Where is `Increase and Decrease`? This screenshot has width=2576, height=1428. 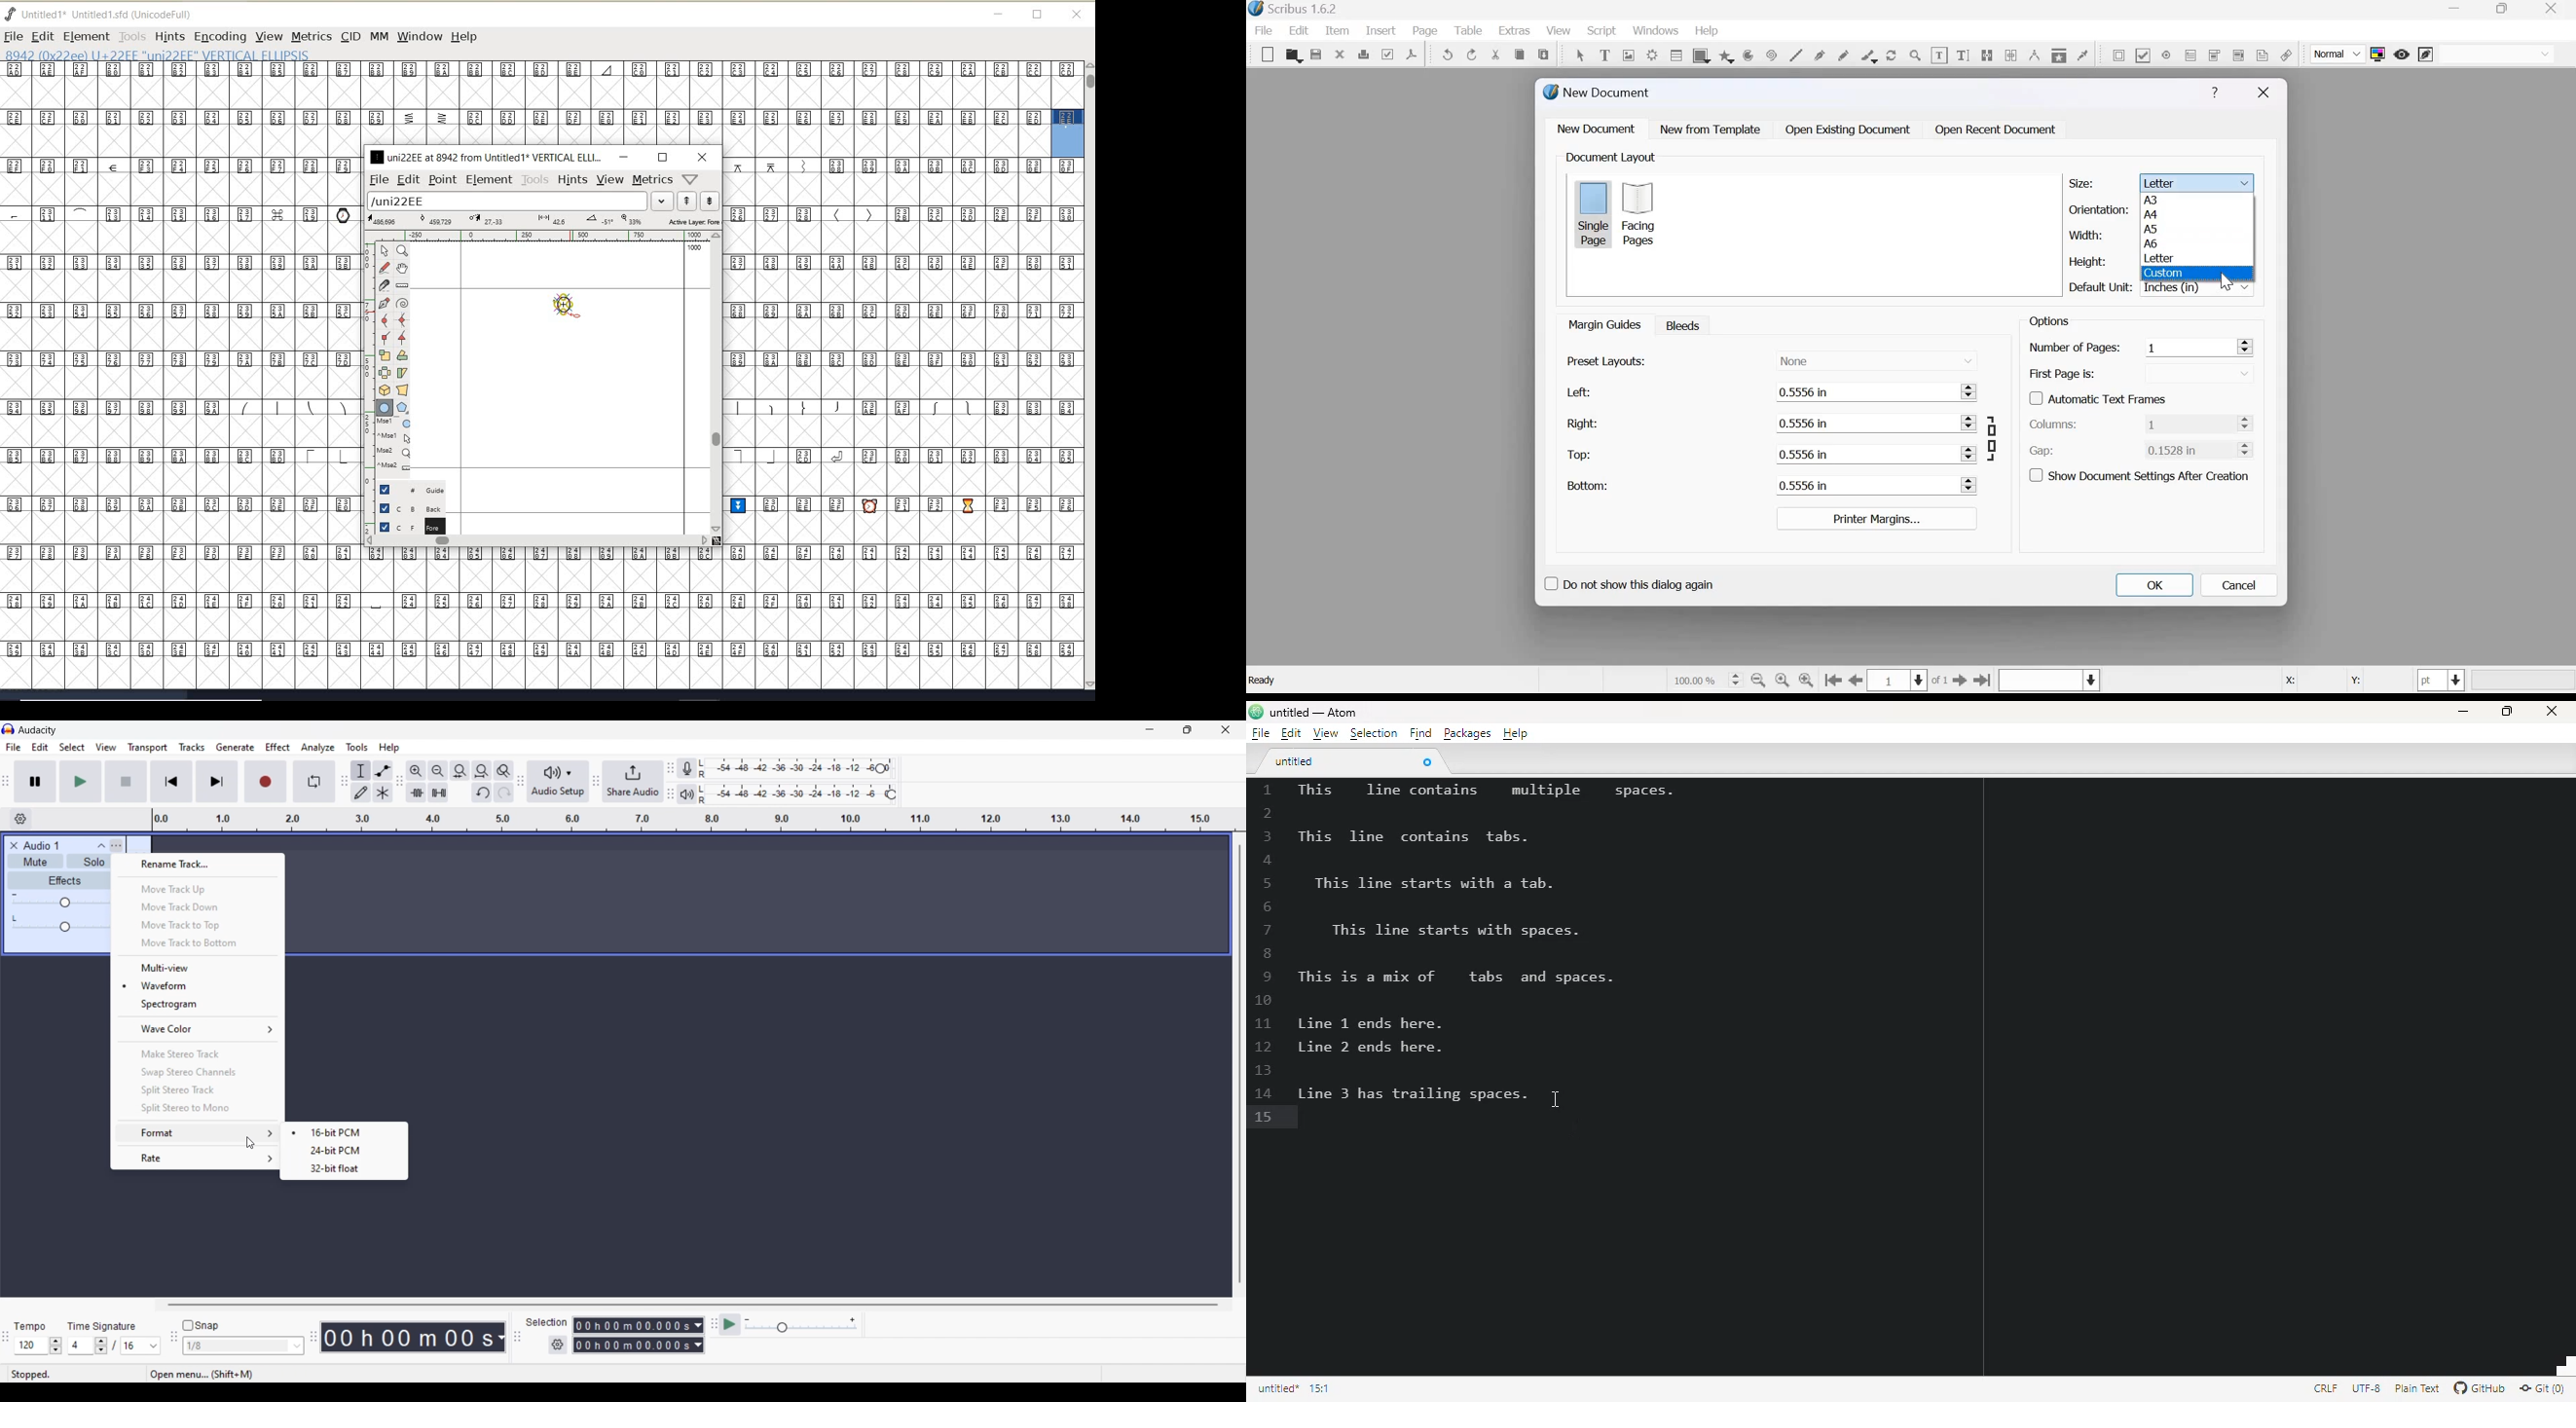
Increase and Decrease is located at coordinates (1968, 423).